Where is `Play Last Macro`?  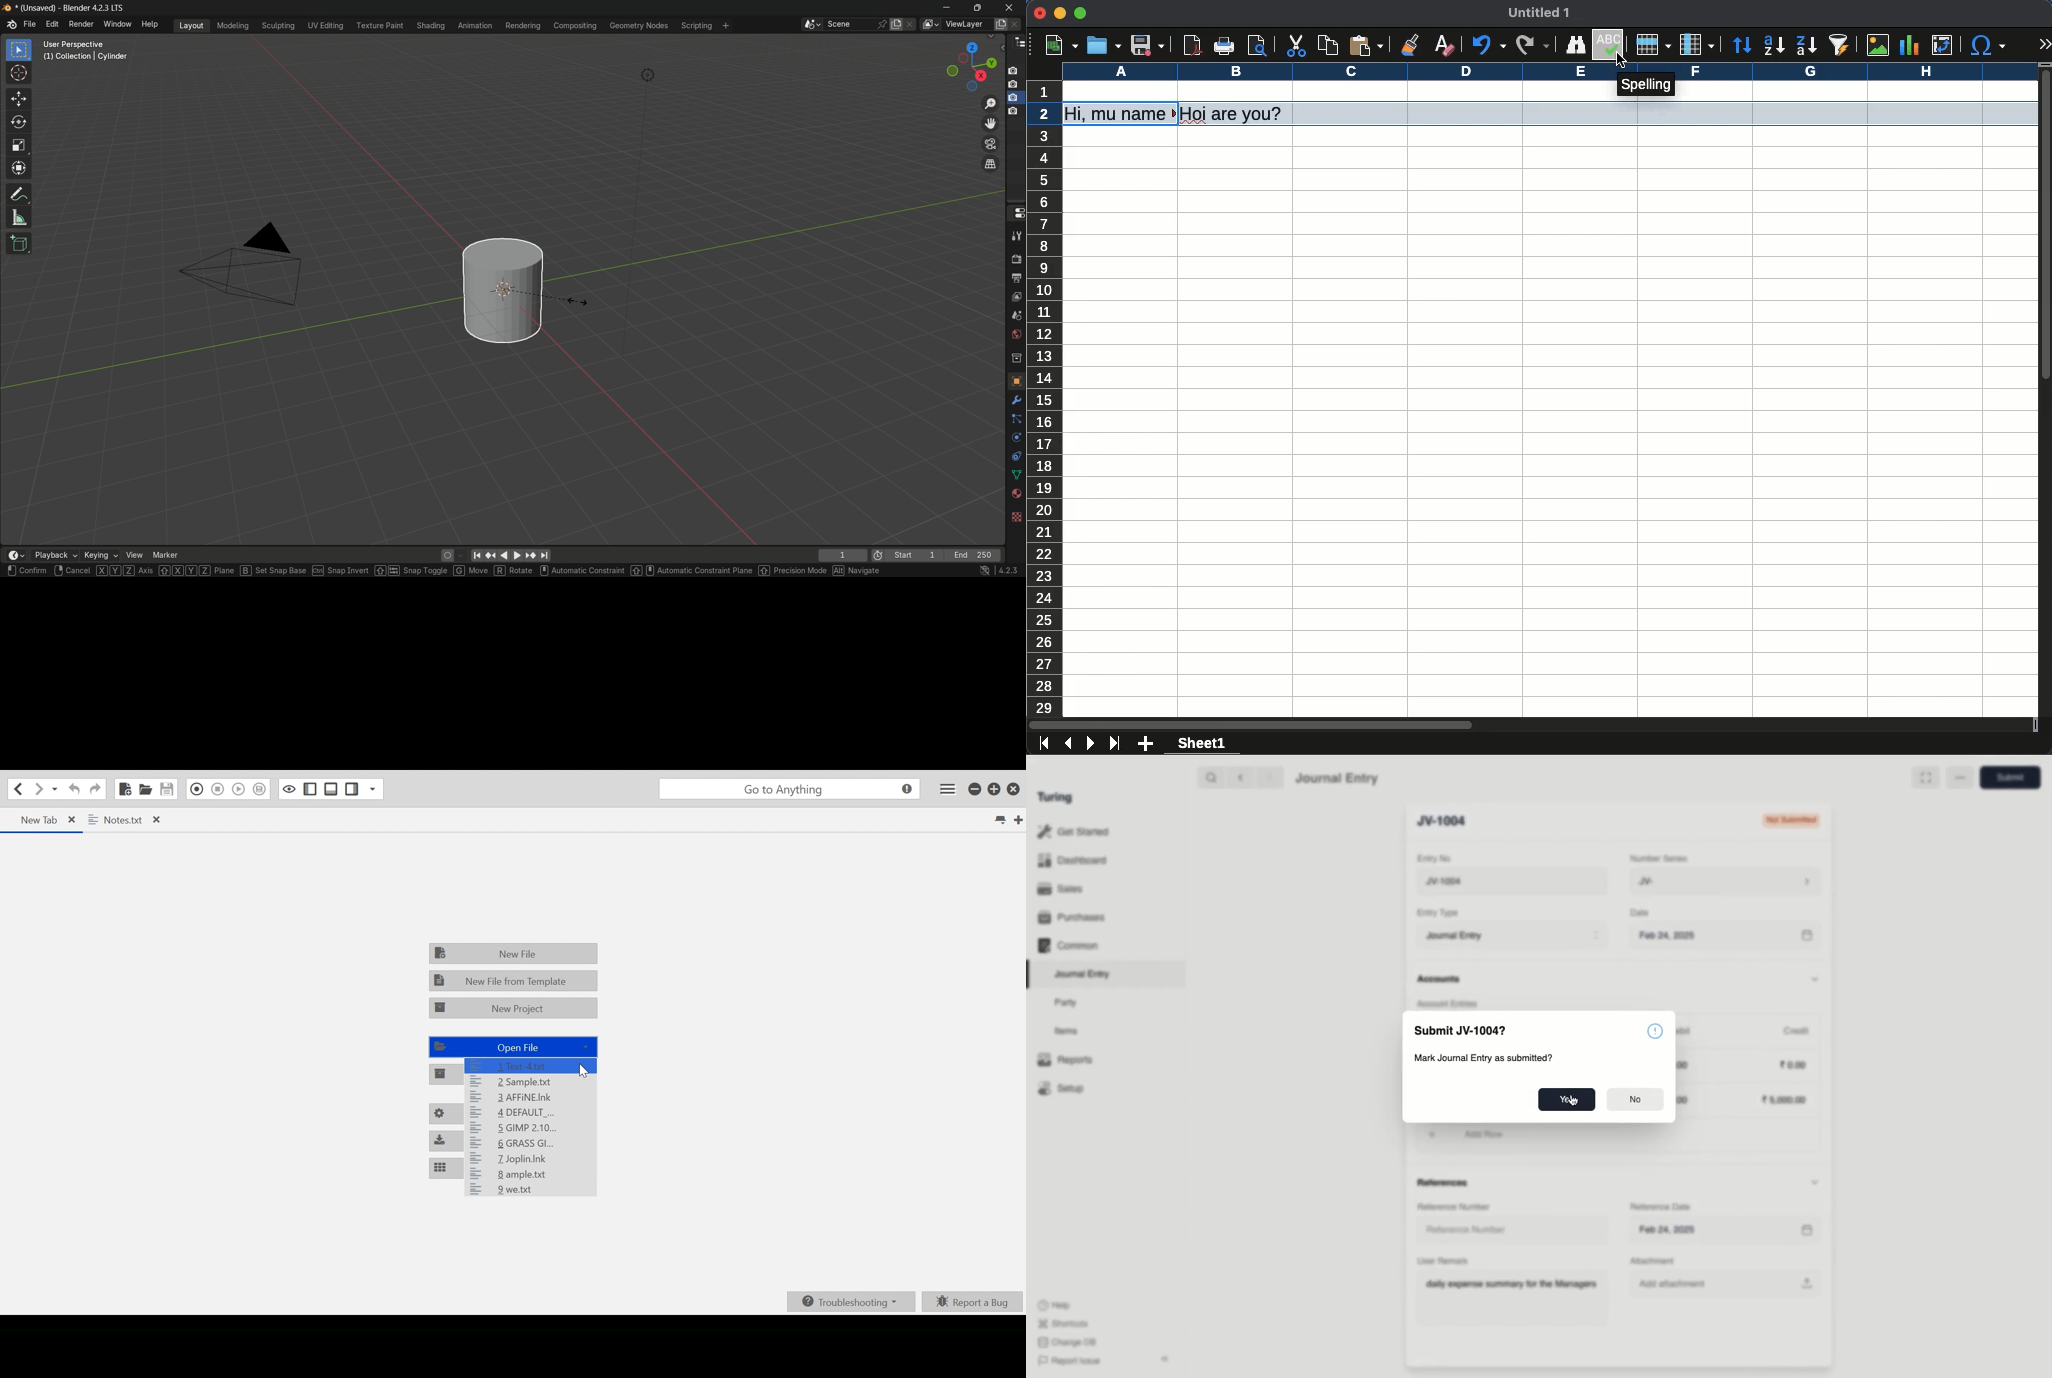 Play Last Macro is located at coordinates (239, 789).